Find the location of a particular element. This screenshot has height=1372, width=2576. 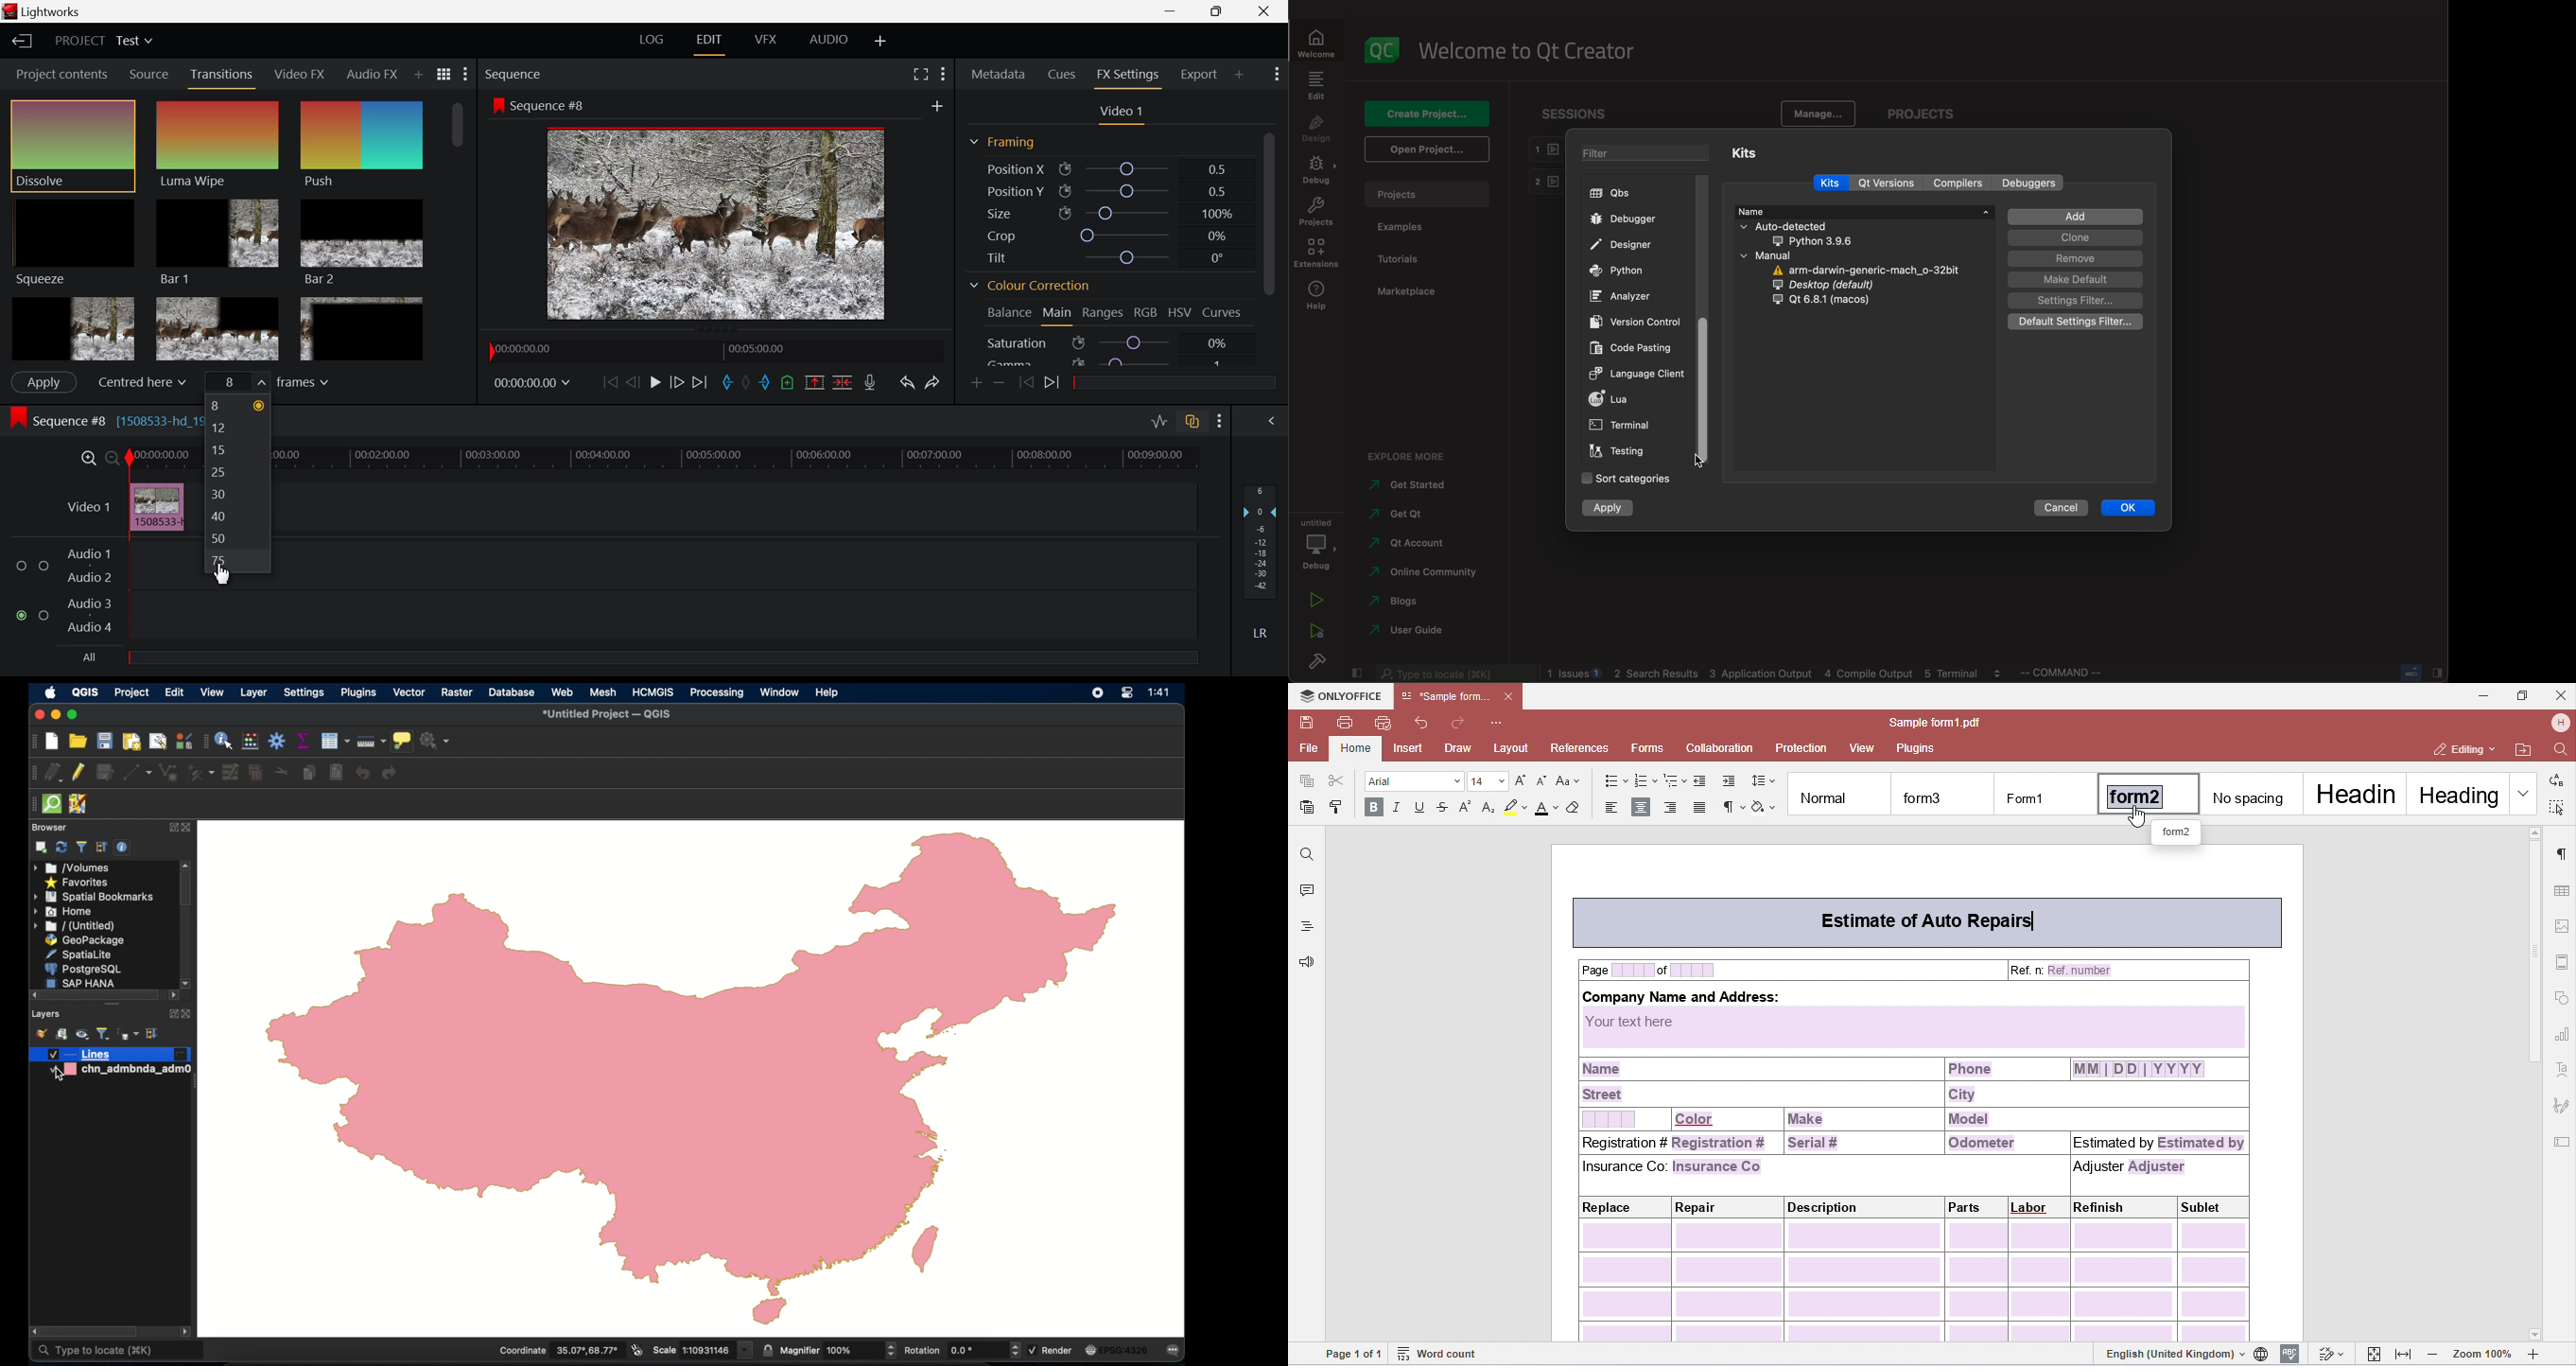

Add Panel is located at coordinates (418, 72).